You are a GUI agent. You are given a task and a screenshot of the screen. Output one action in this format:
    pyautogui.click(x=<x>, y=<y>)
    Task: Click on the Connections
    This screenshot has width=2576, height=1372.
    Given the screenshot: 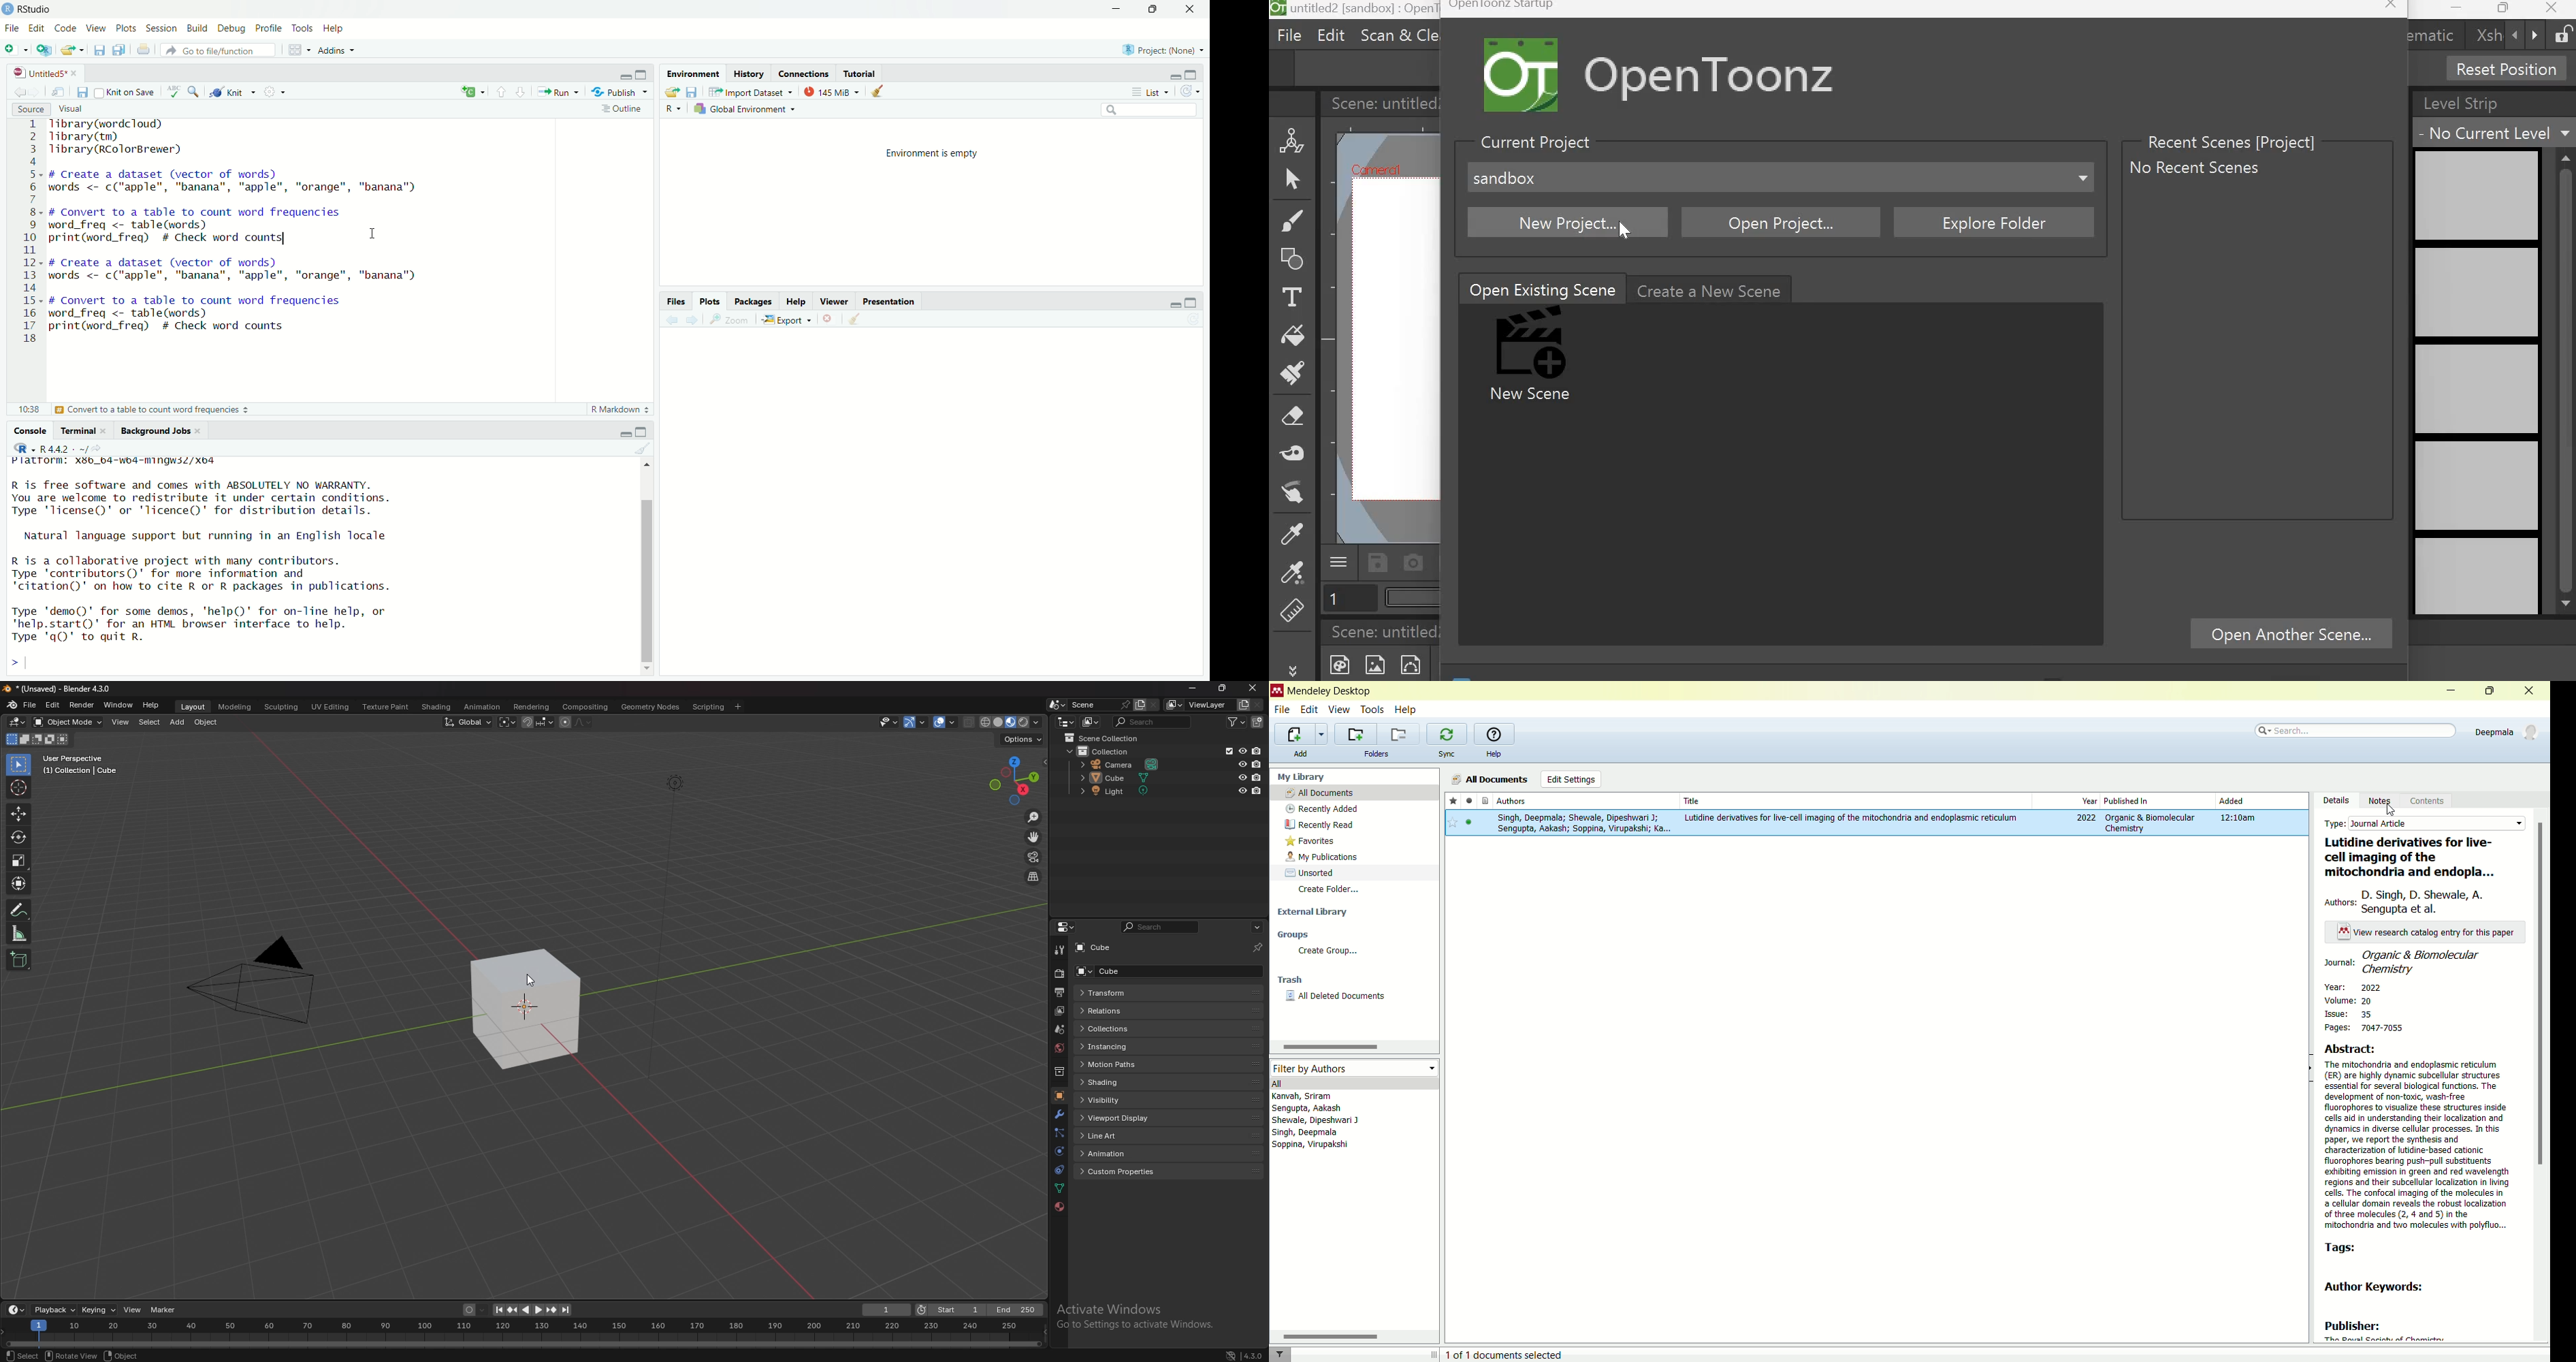 What is the action you would take?
    pyautogui.click(x=806, y=74)
    